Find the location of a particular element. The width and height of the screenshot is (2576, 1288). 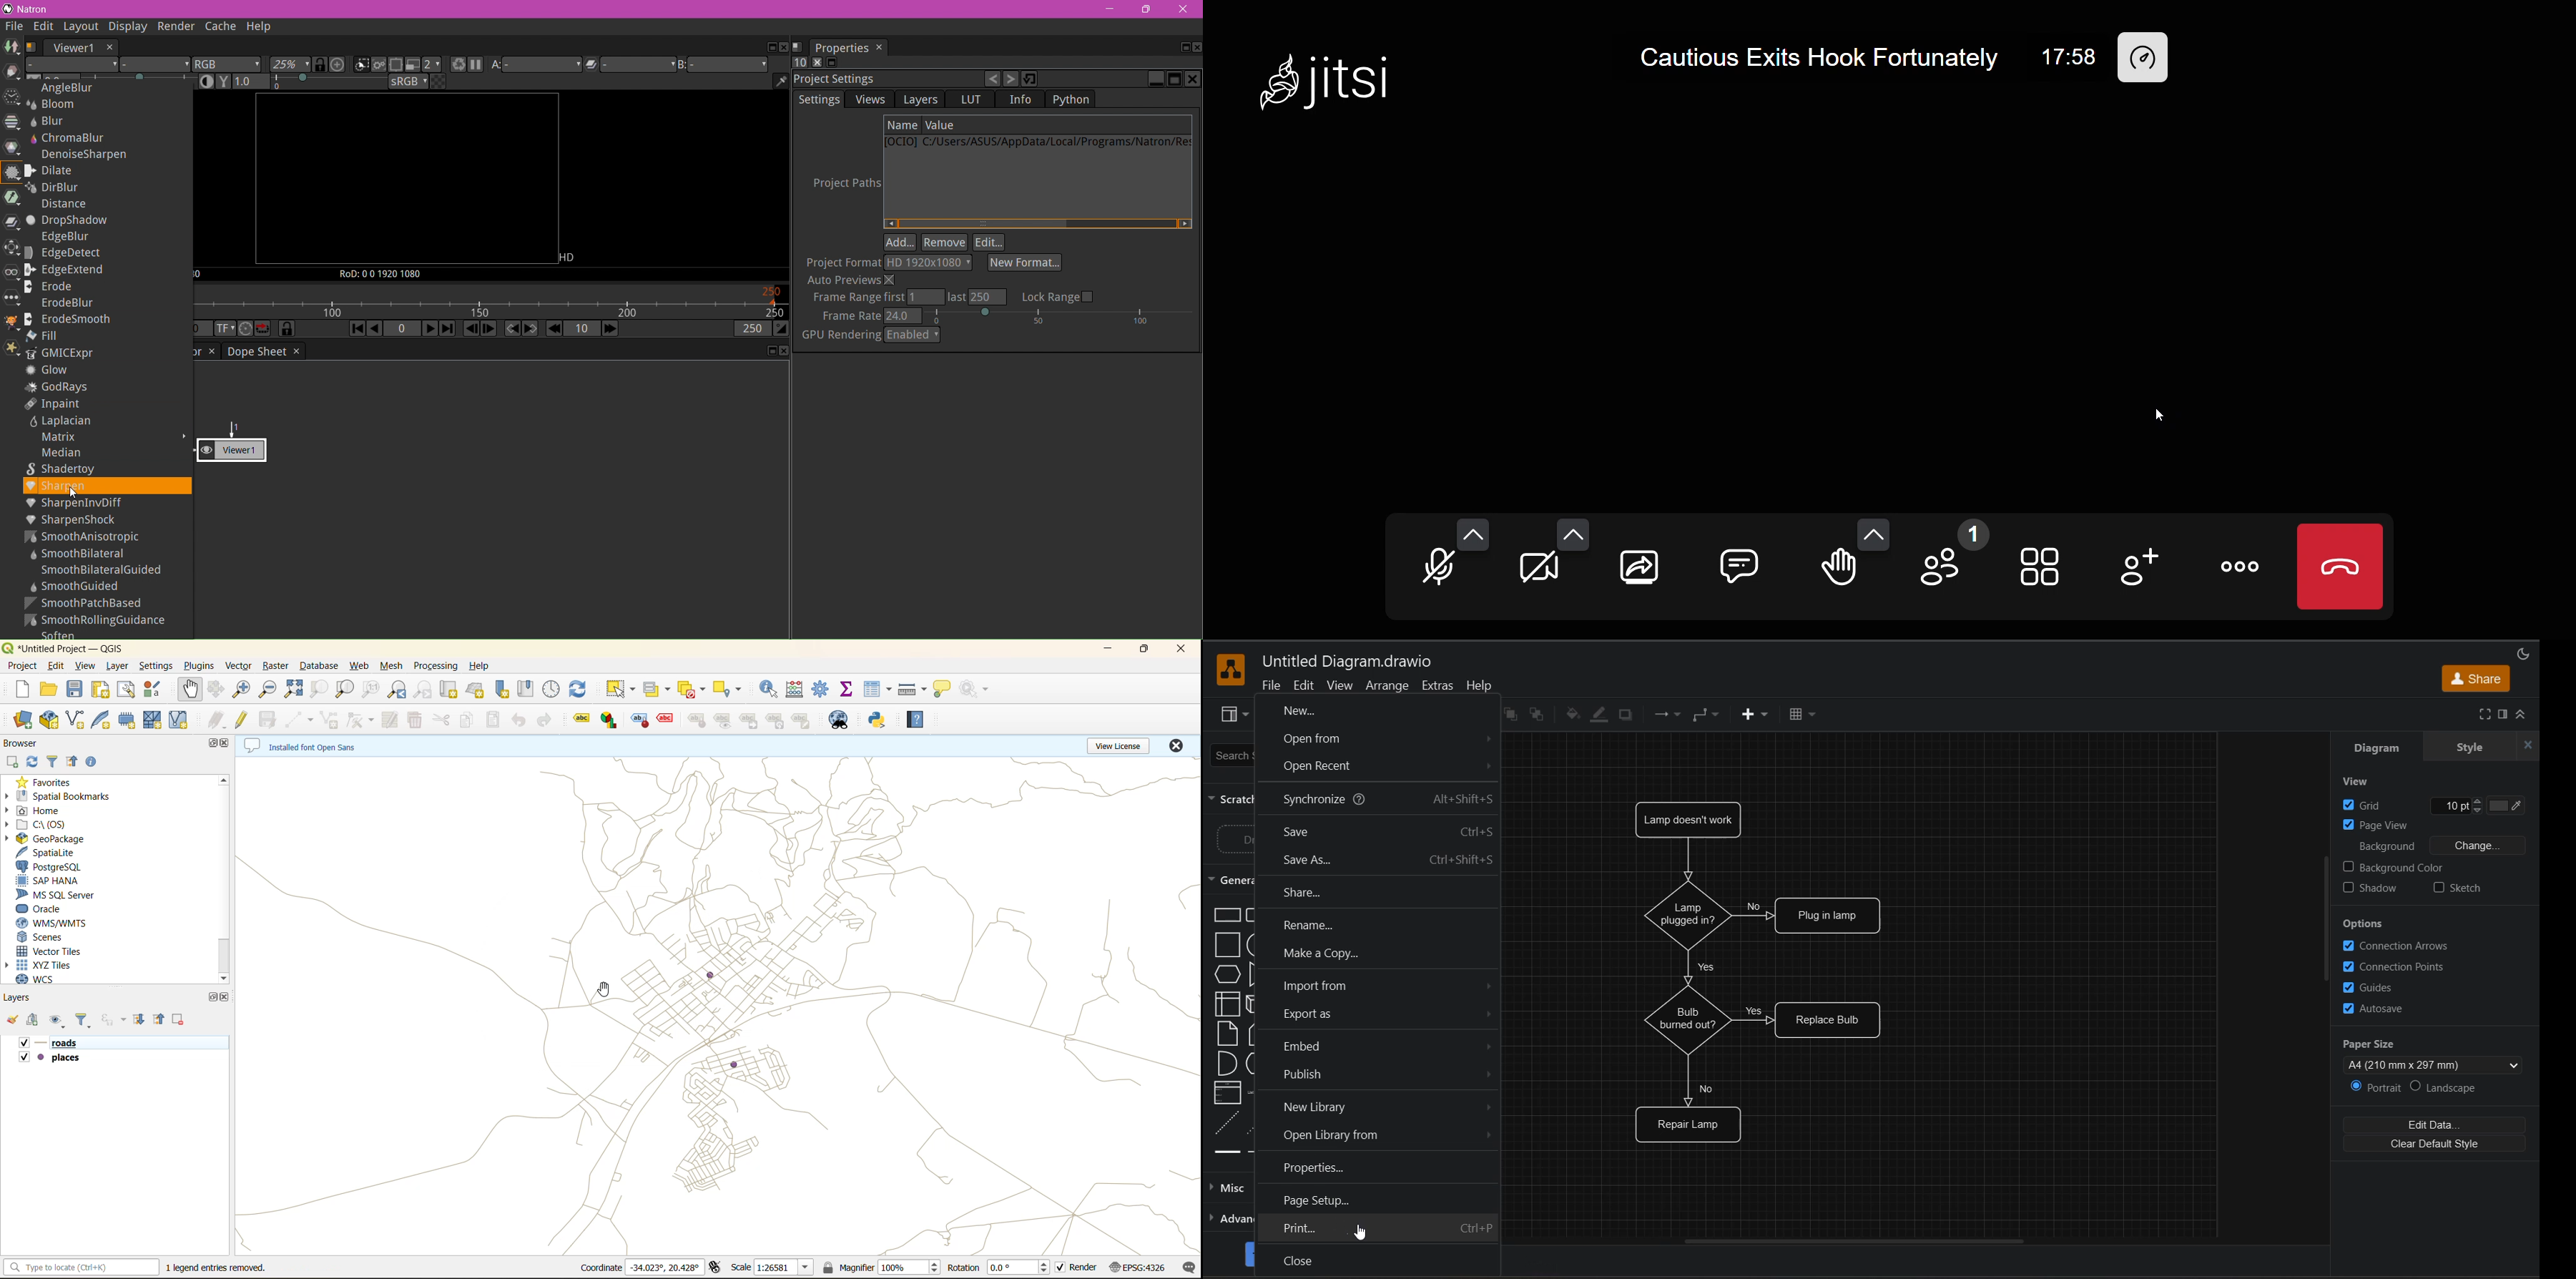

performance setting is located at coordinates (2147, 57).